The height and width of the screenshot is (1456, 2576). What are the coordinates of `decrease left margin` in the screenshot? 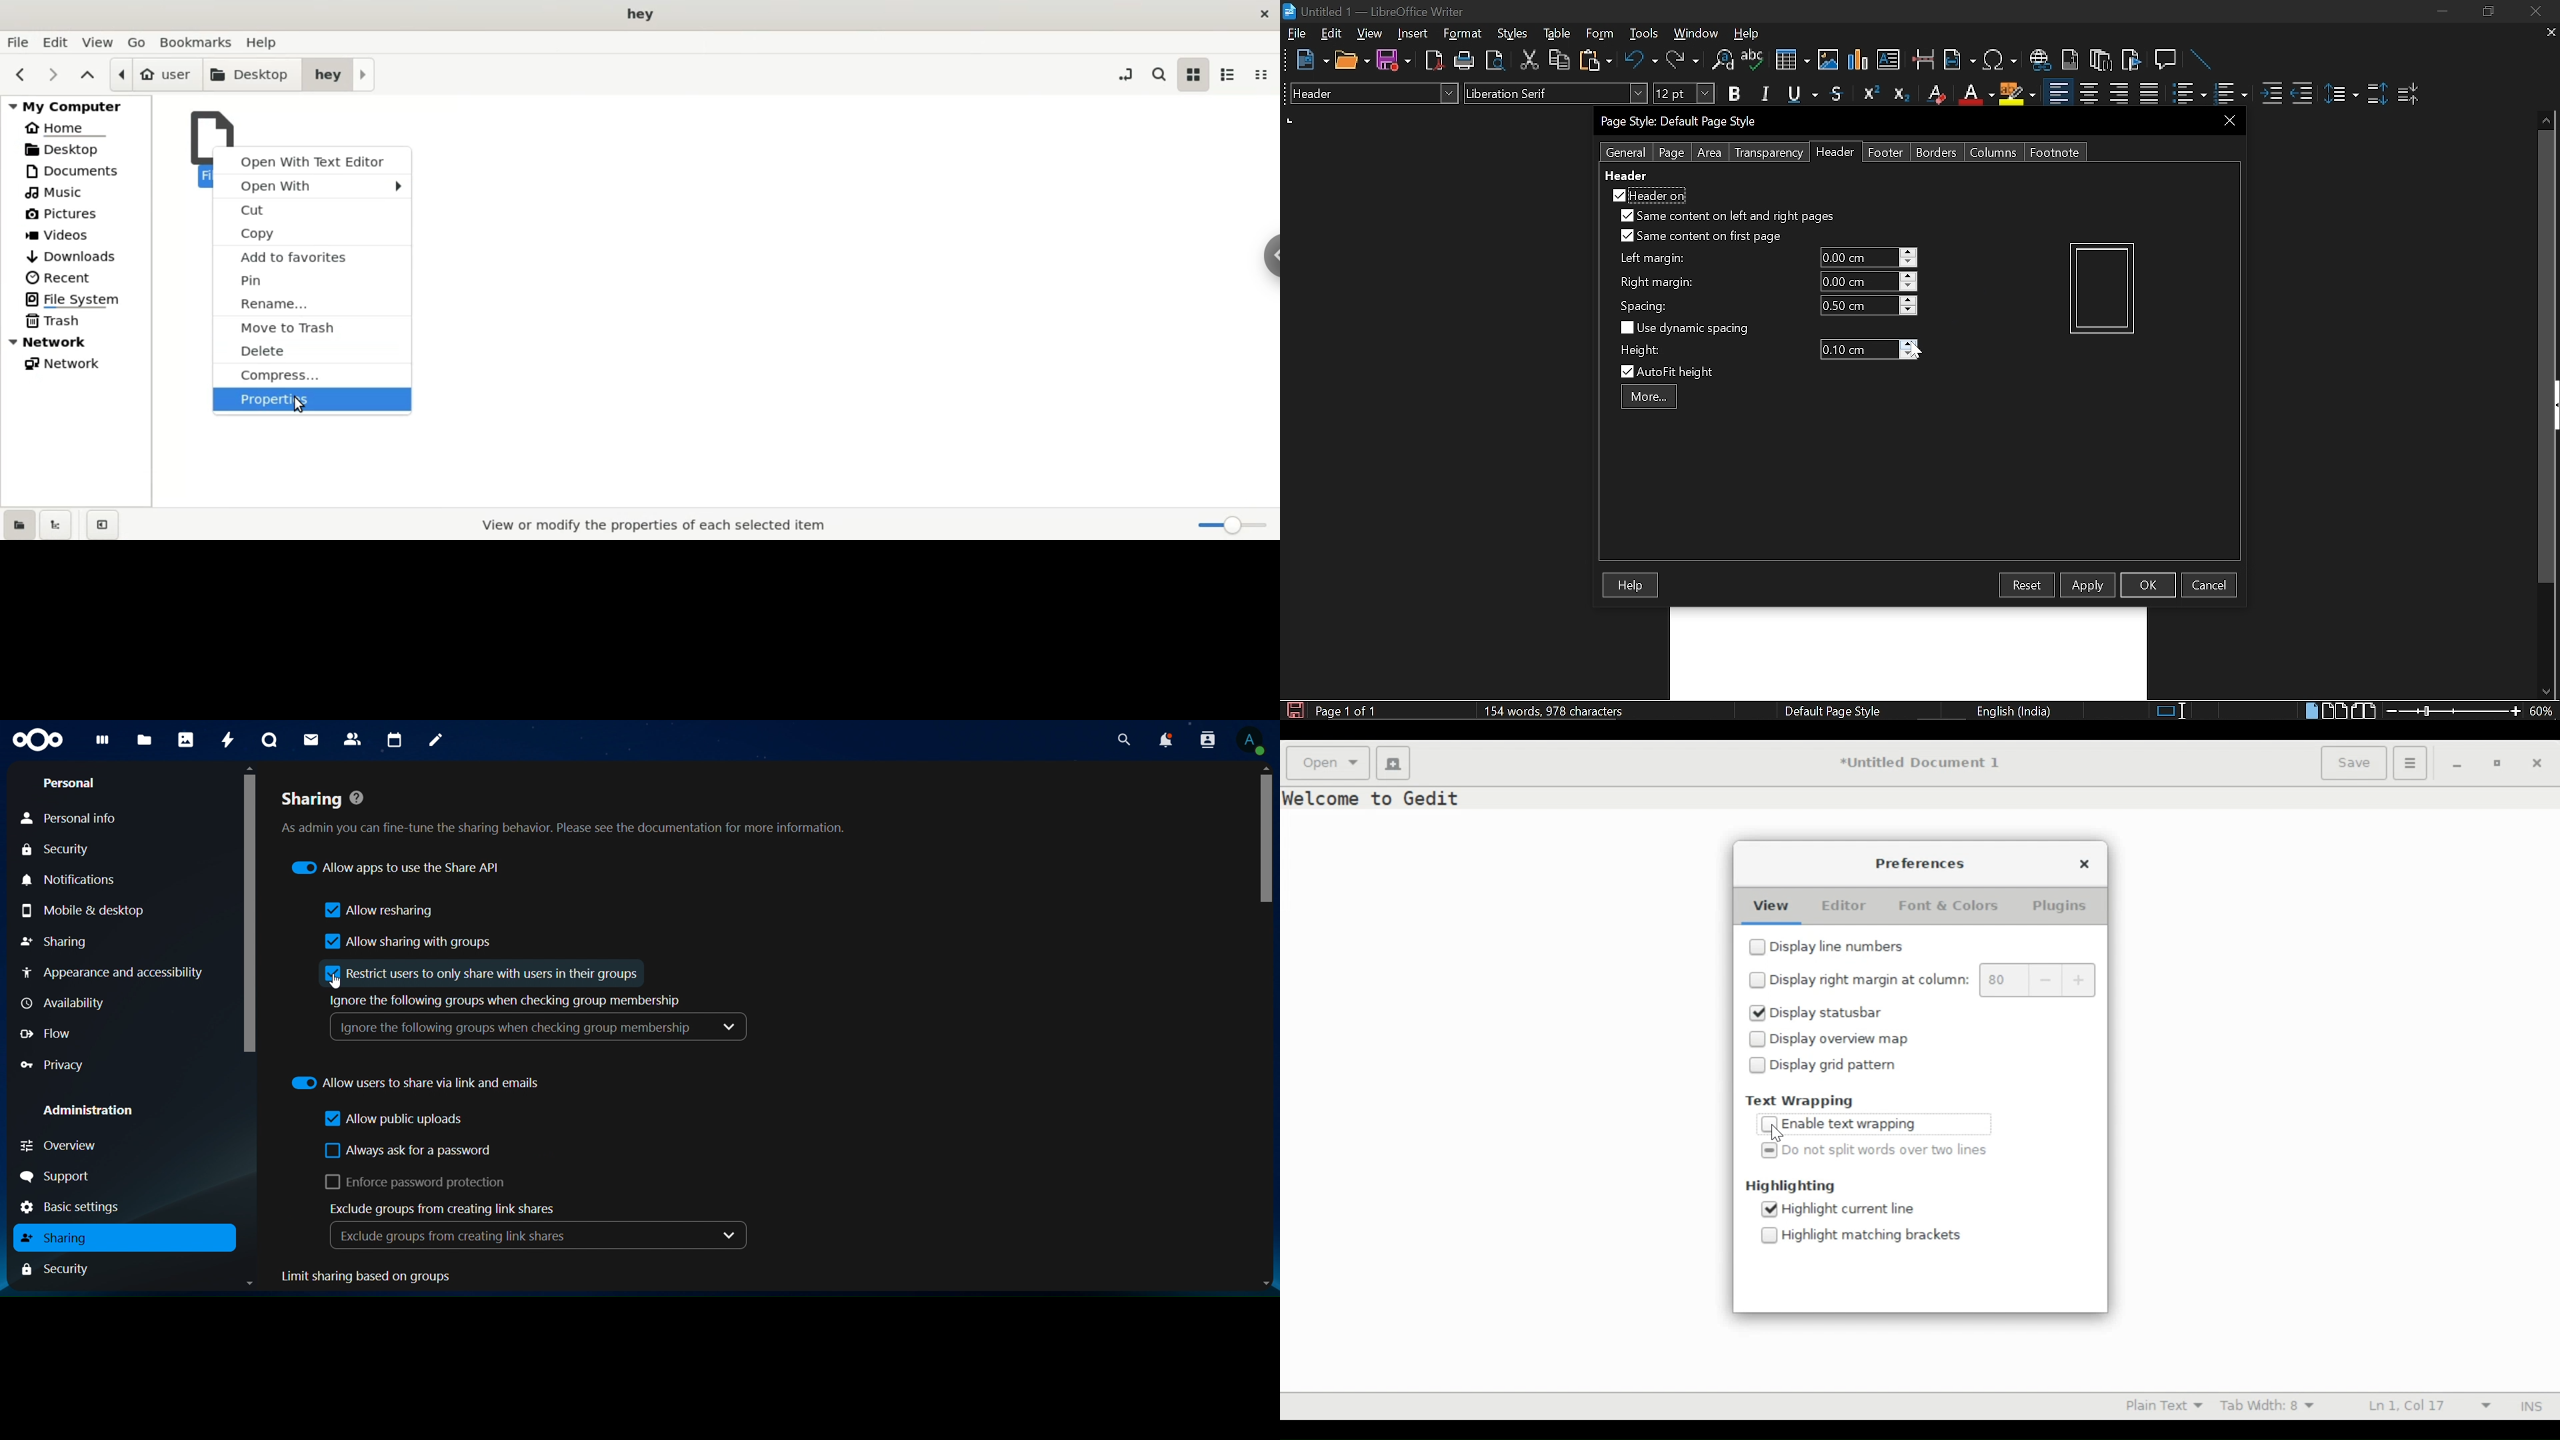 It's located at (1909, 263).